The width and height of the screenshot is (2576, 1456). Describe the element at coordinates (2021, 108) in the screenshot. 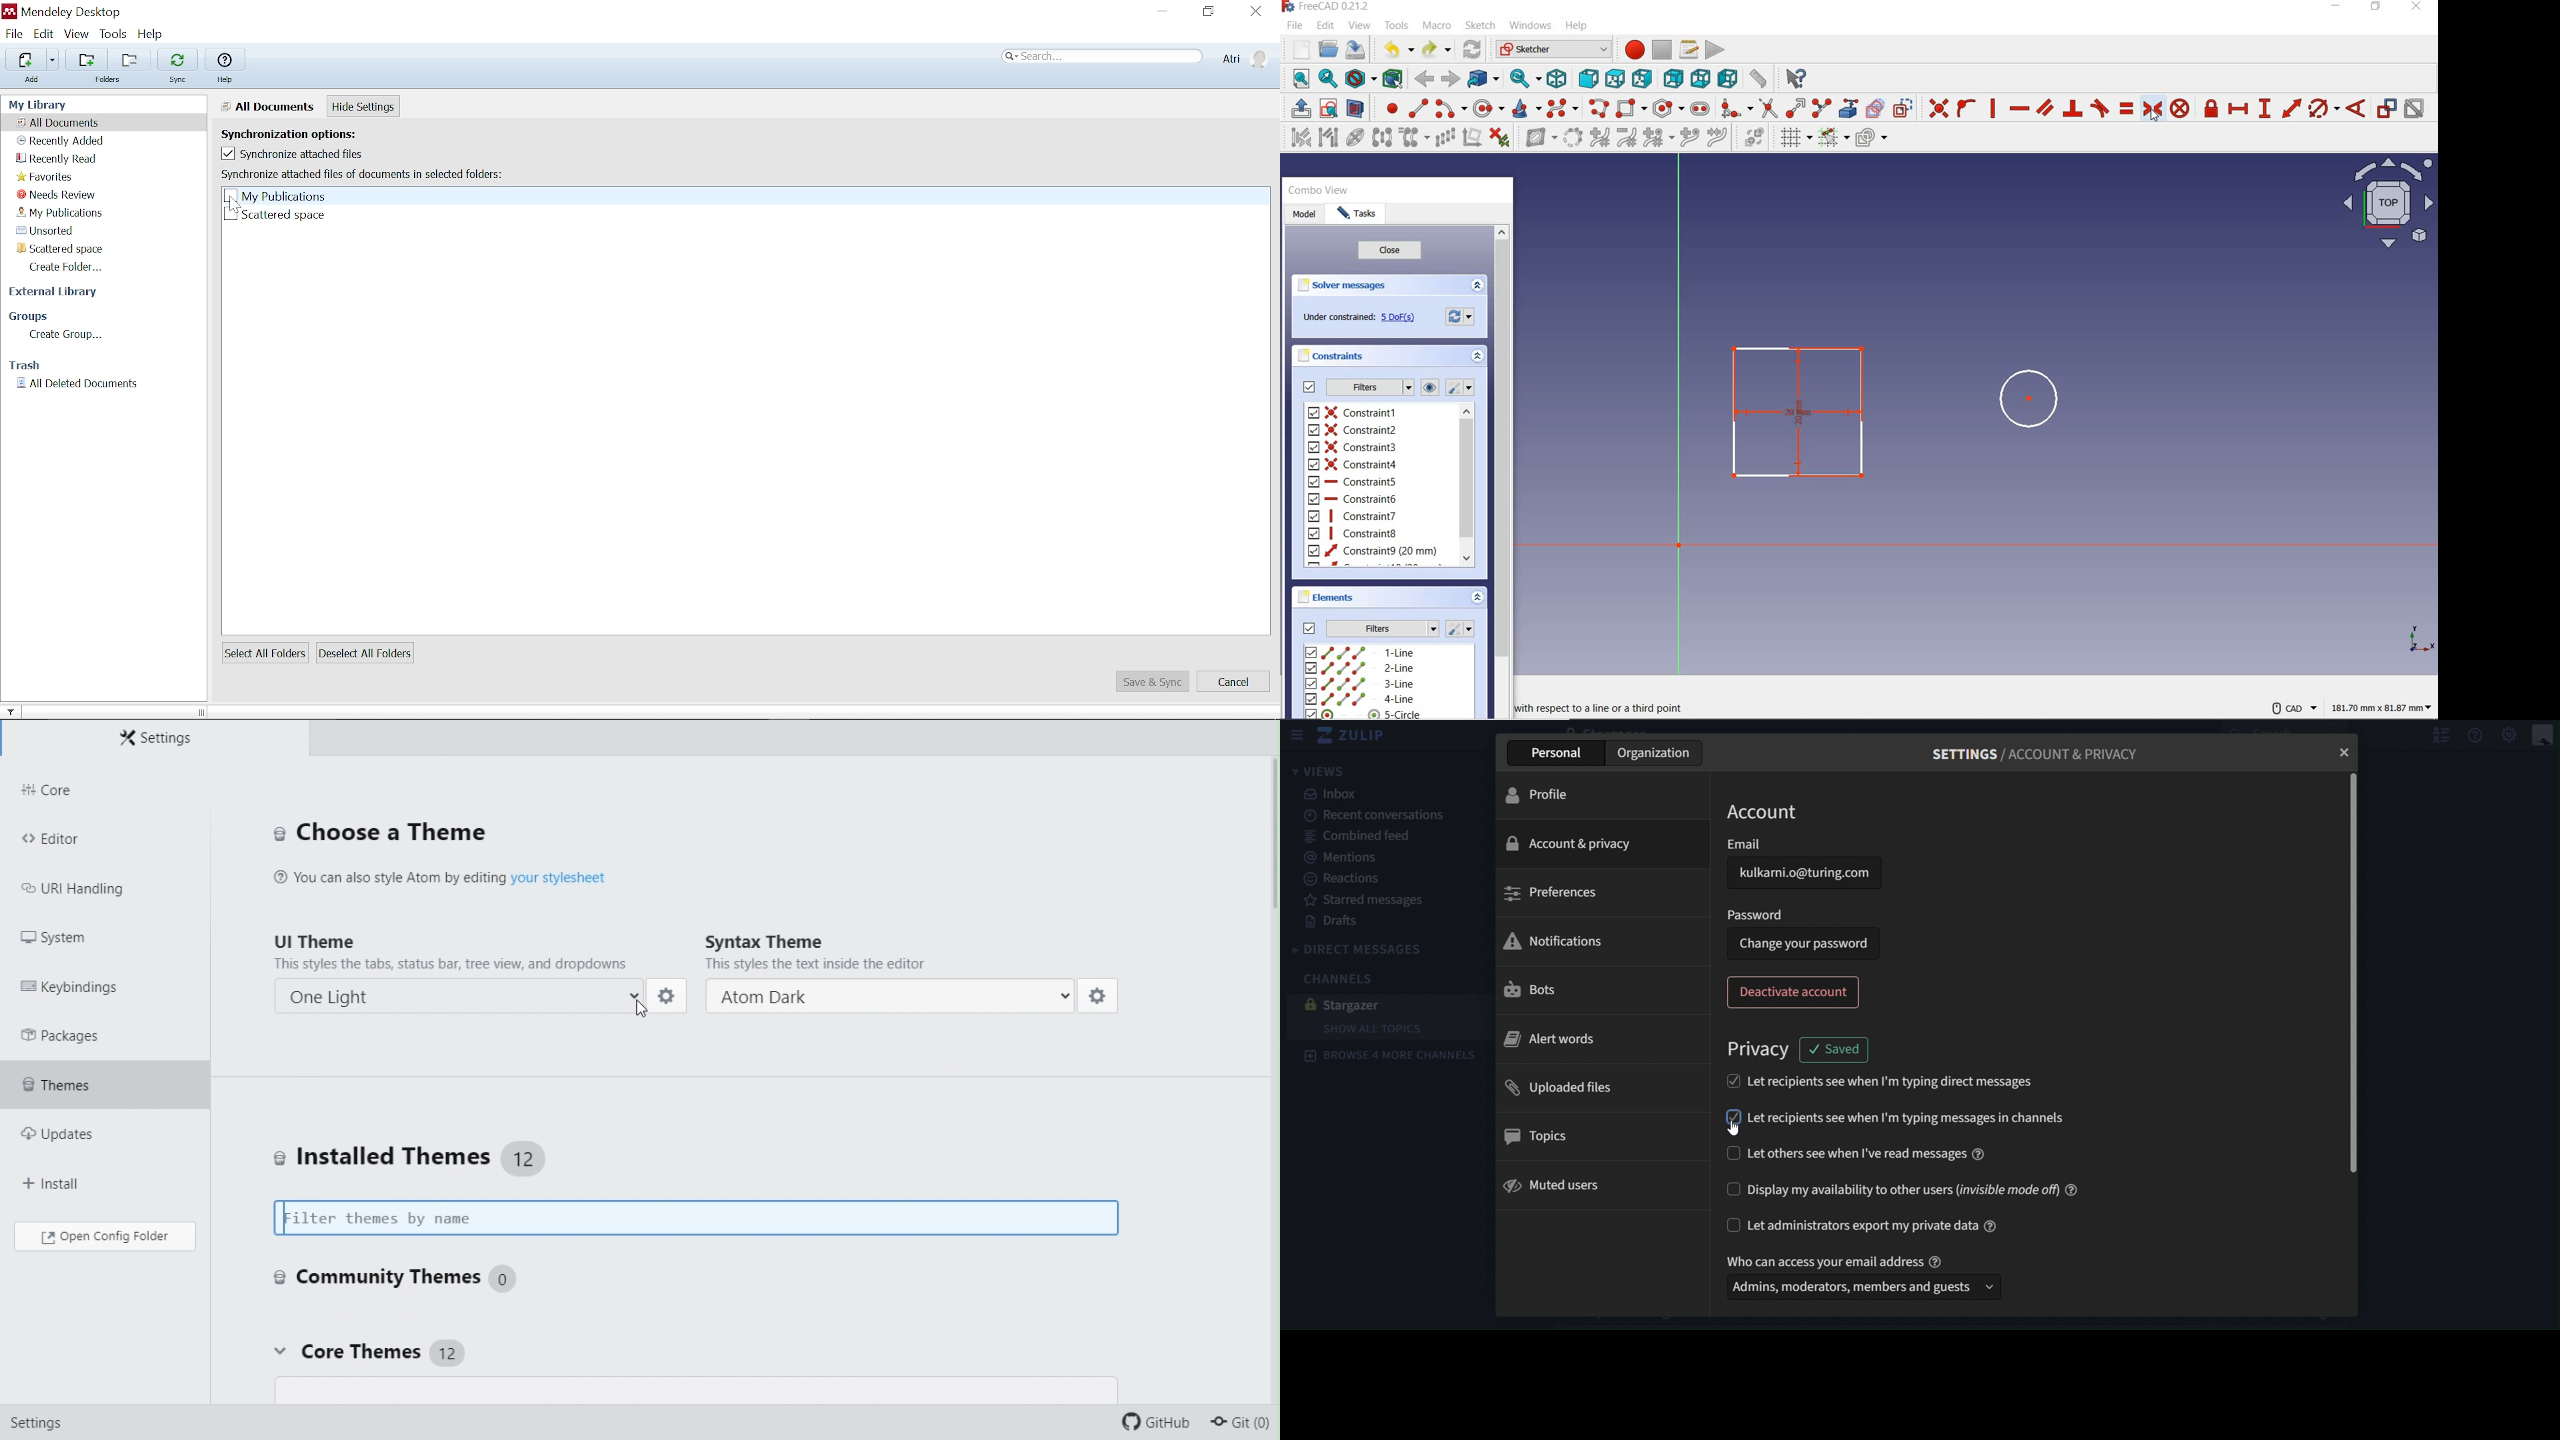

I see `constrain horizontally` at that location.